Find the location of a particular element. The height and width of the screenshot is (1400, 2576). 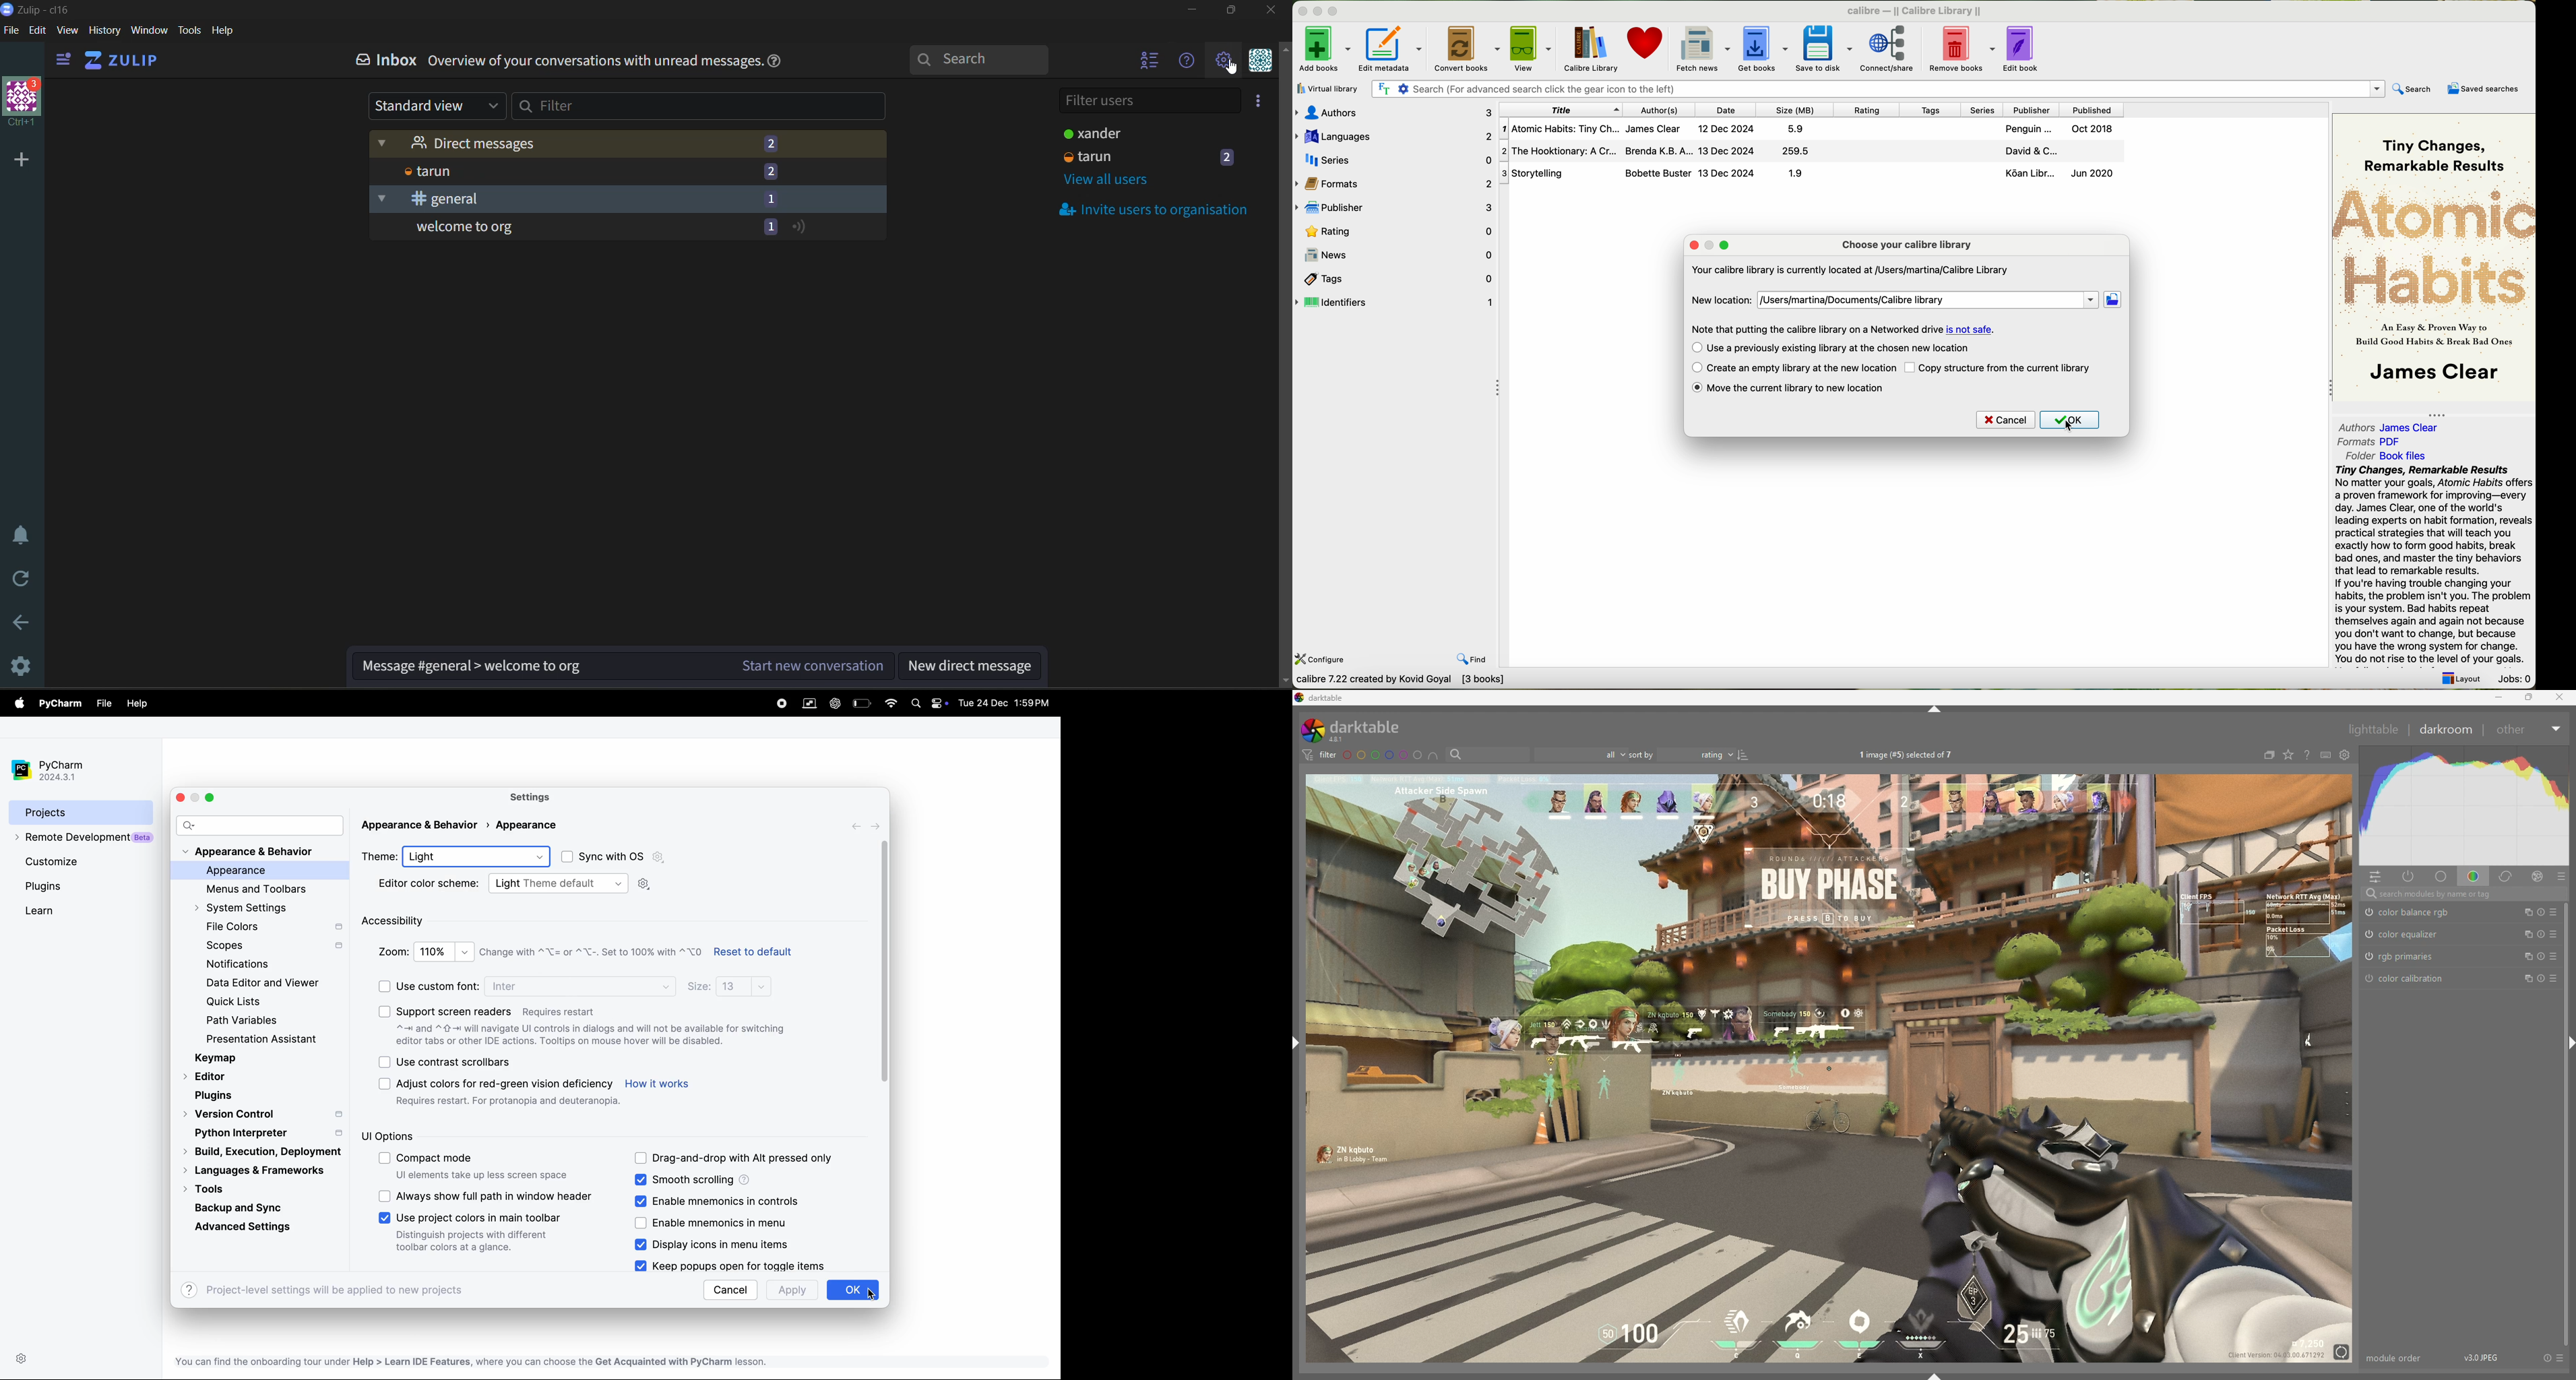

Theme default is located at coordinates (598, 883).